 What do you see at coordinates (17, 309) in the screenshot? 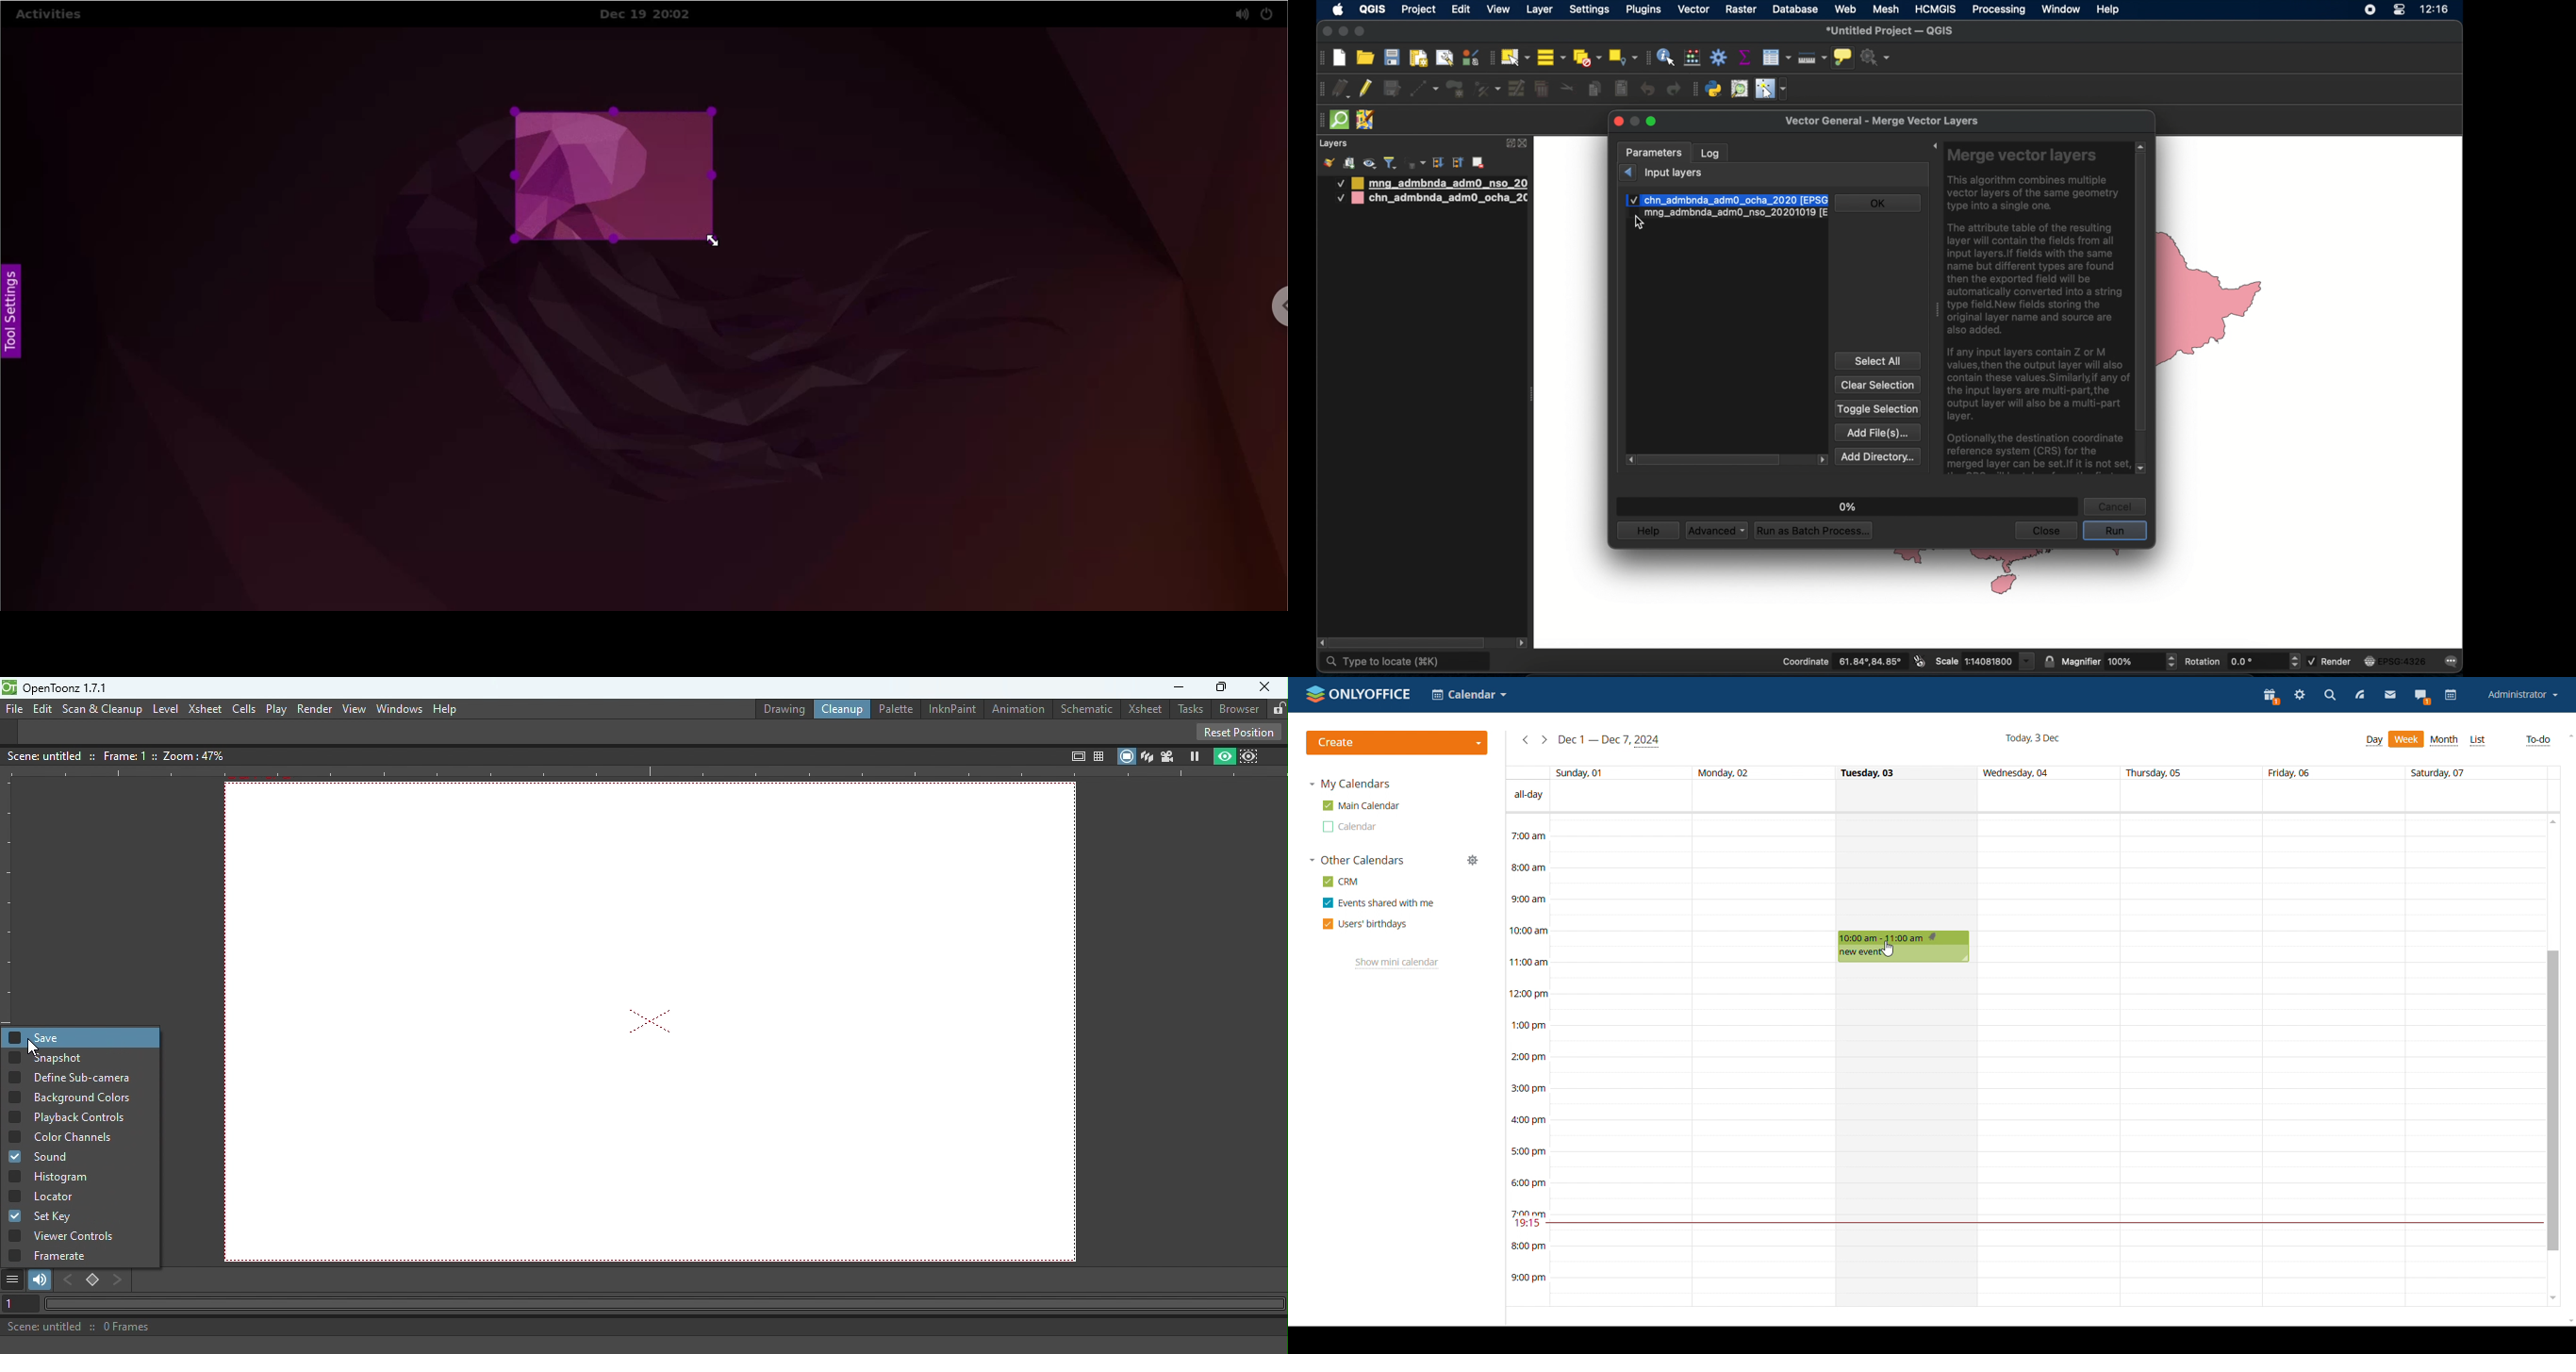
I see `tool settings` at bounding box center [17, 309].